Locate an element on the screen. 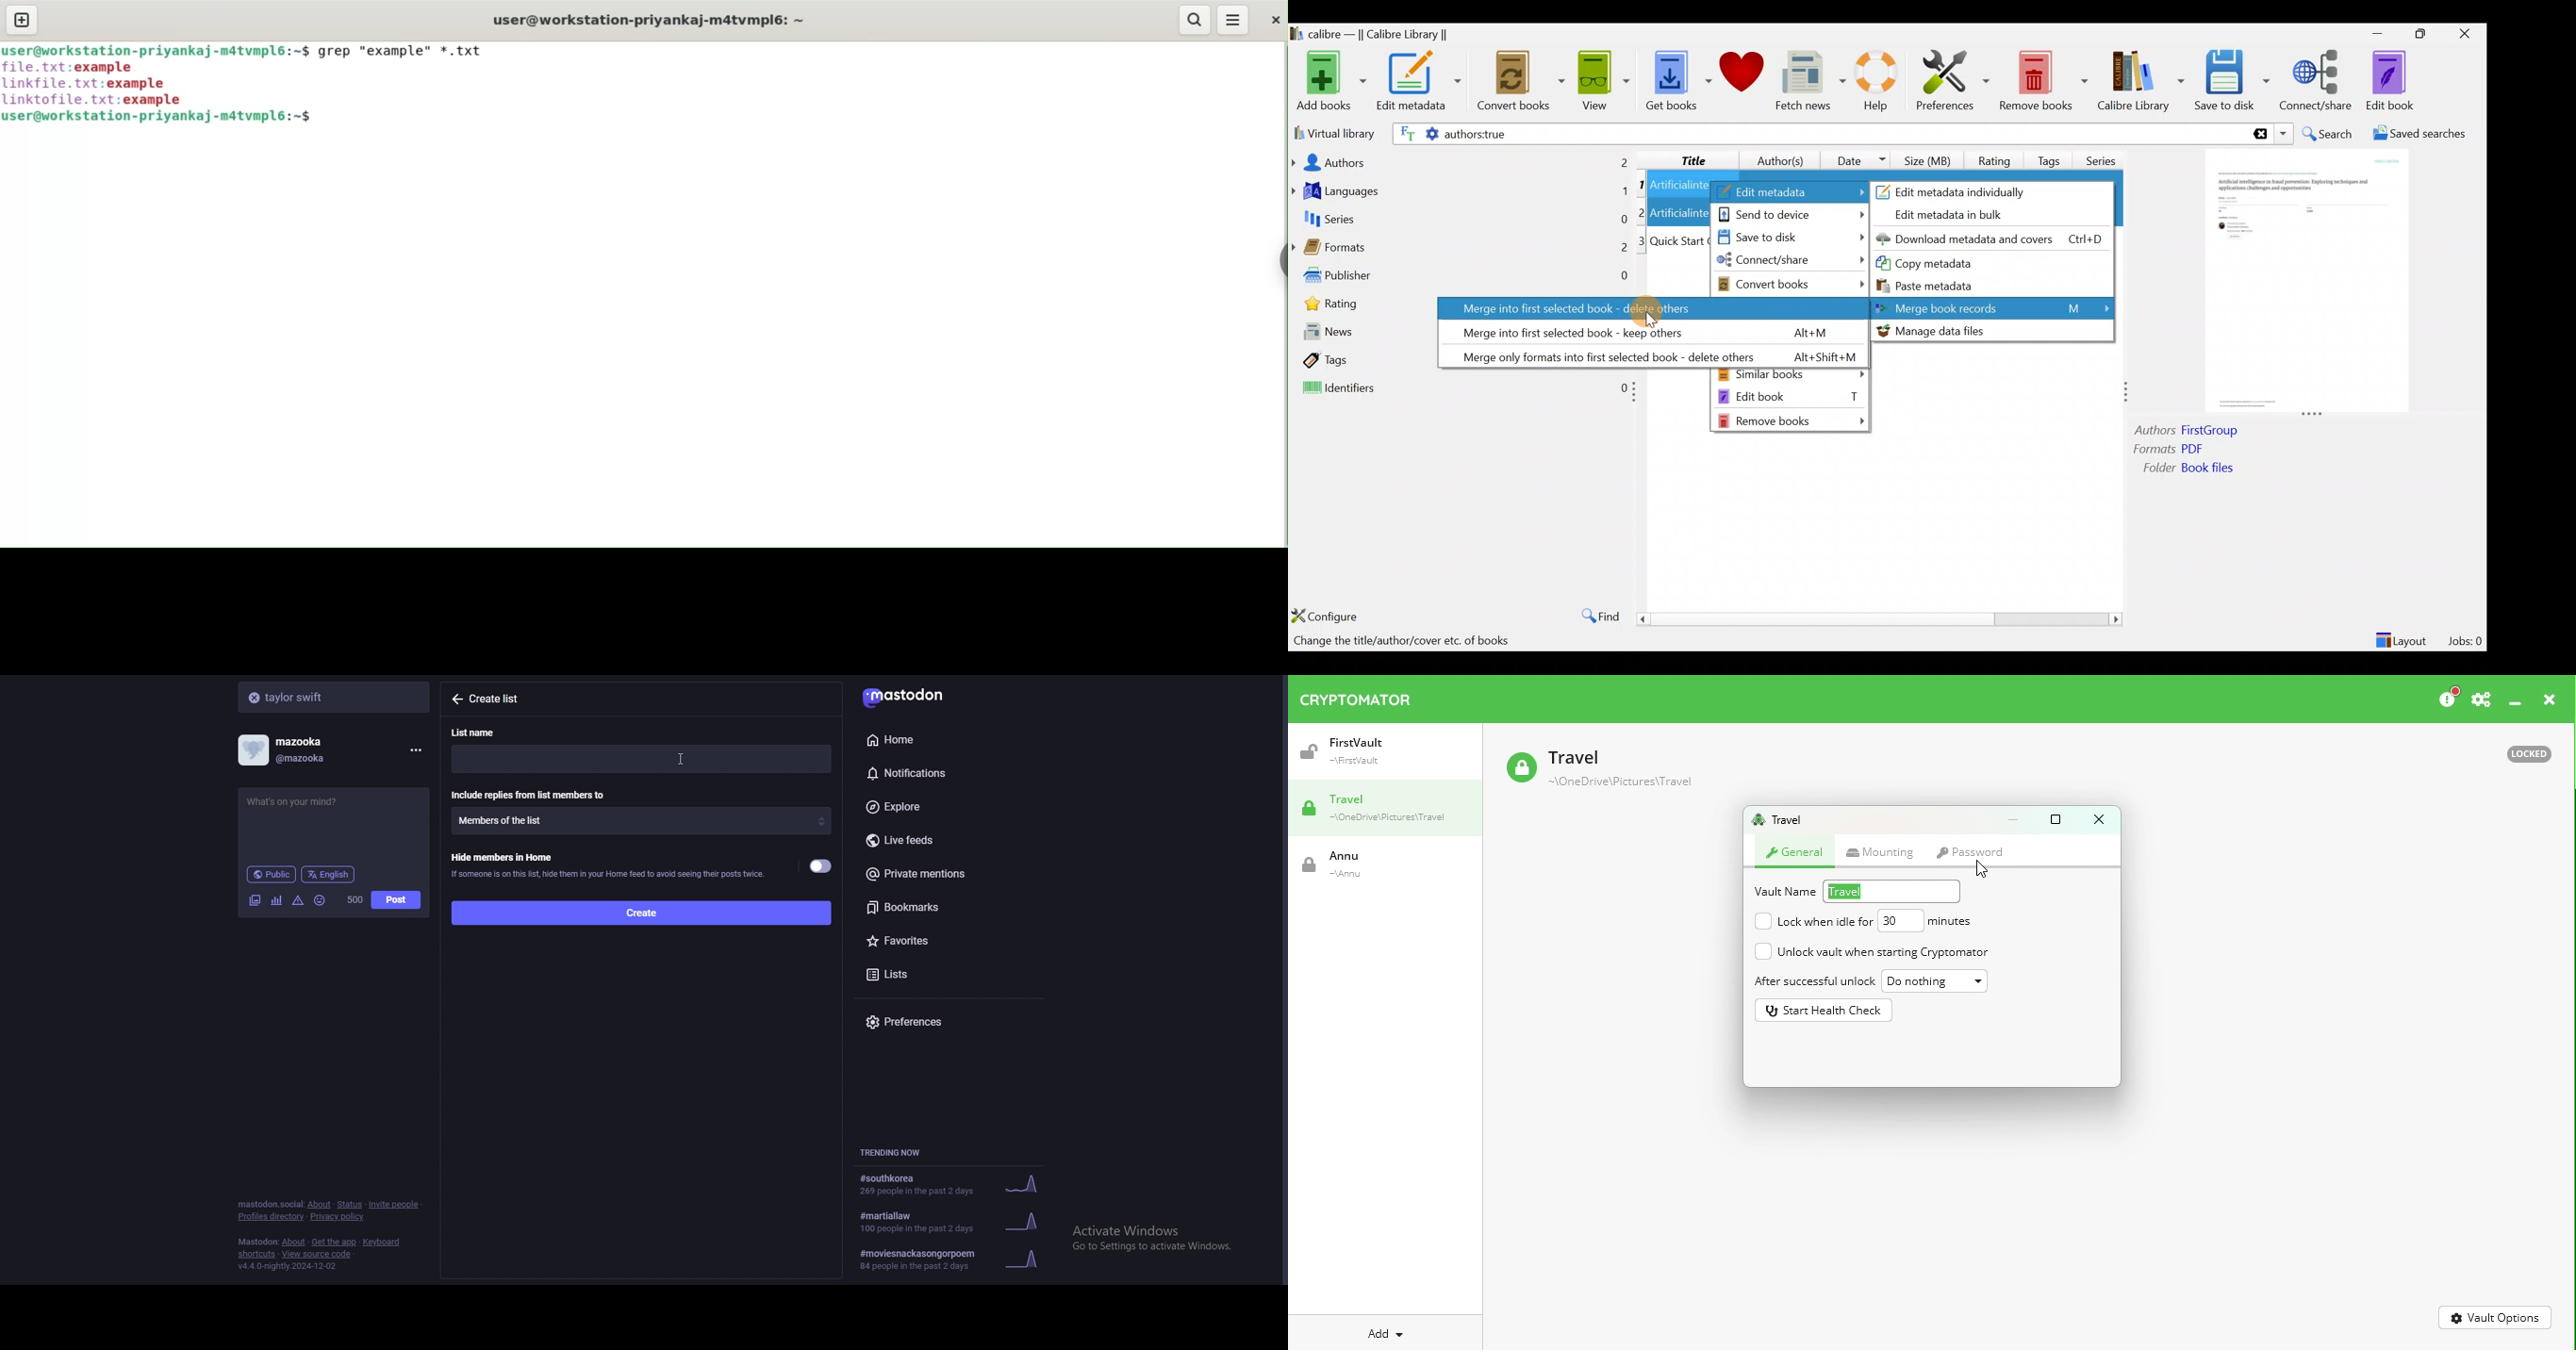 This screenshot has width=2576, height=1372. back is located at coordinates (456, 698).